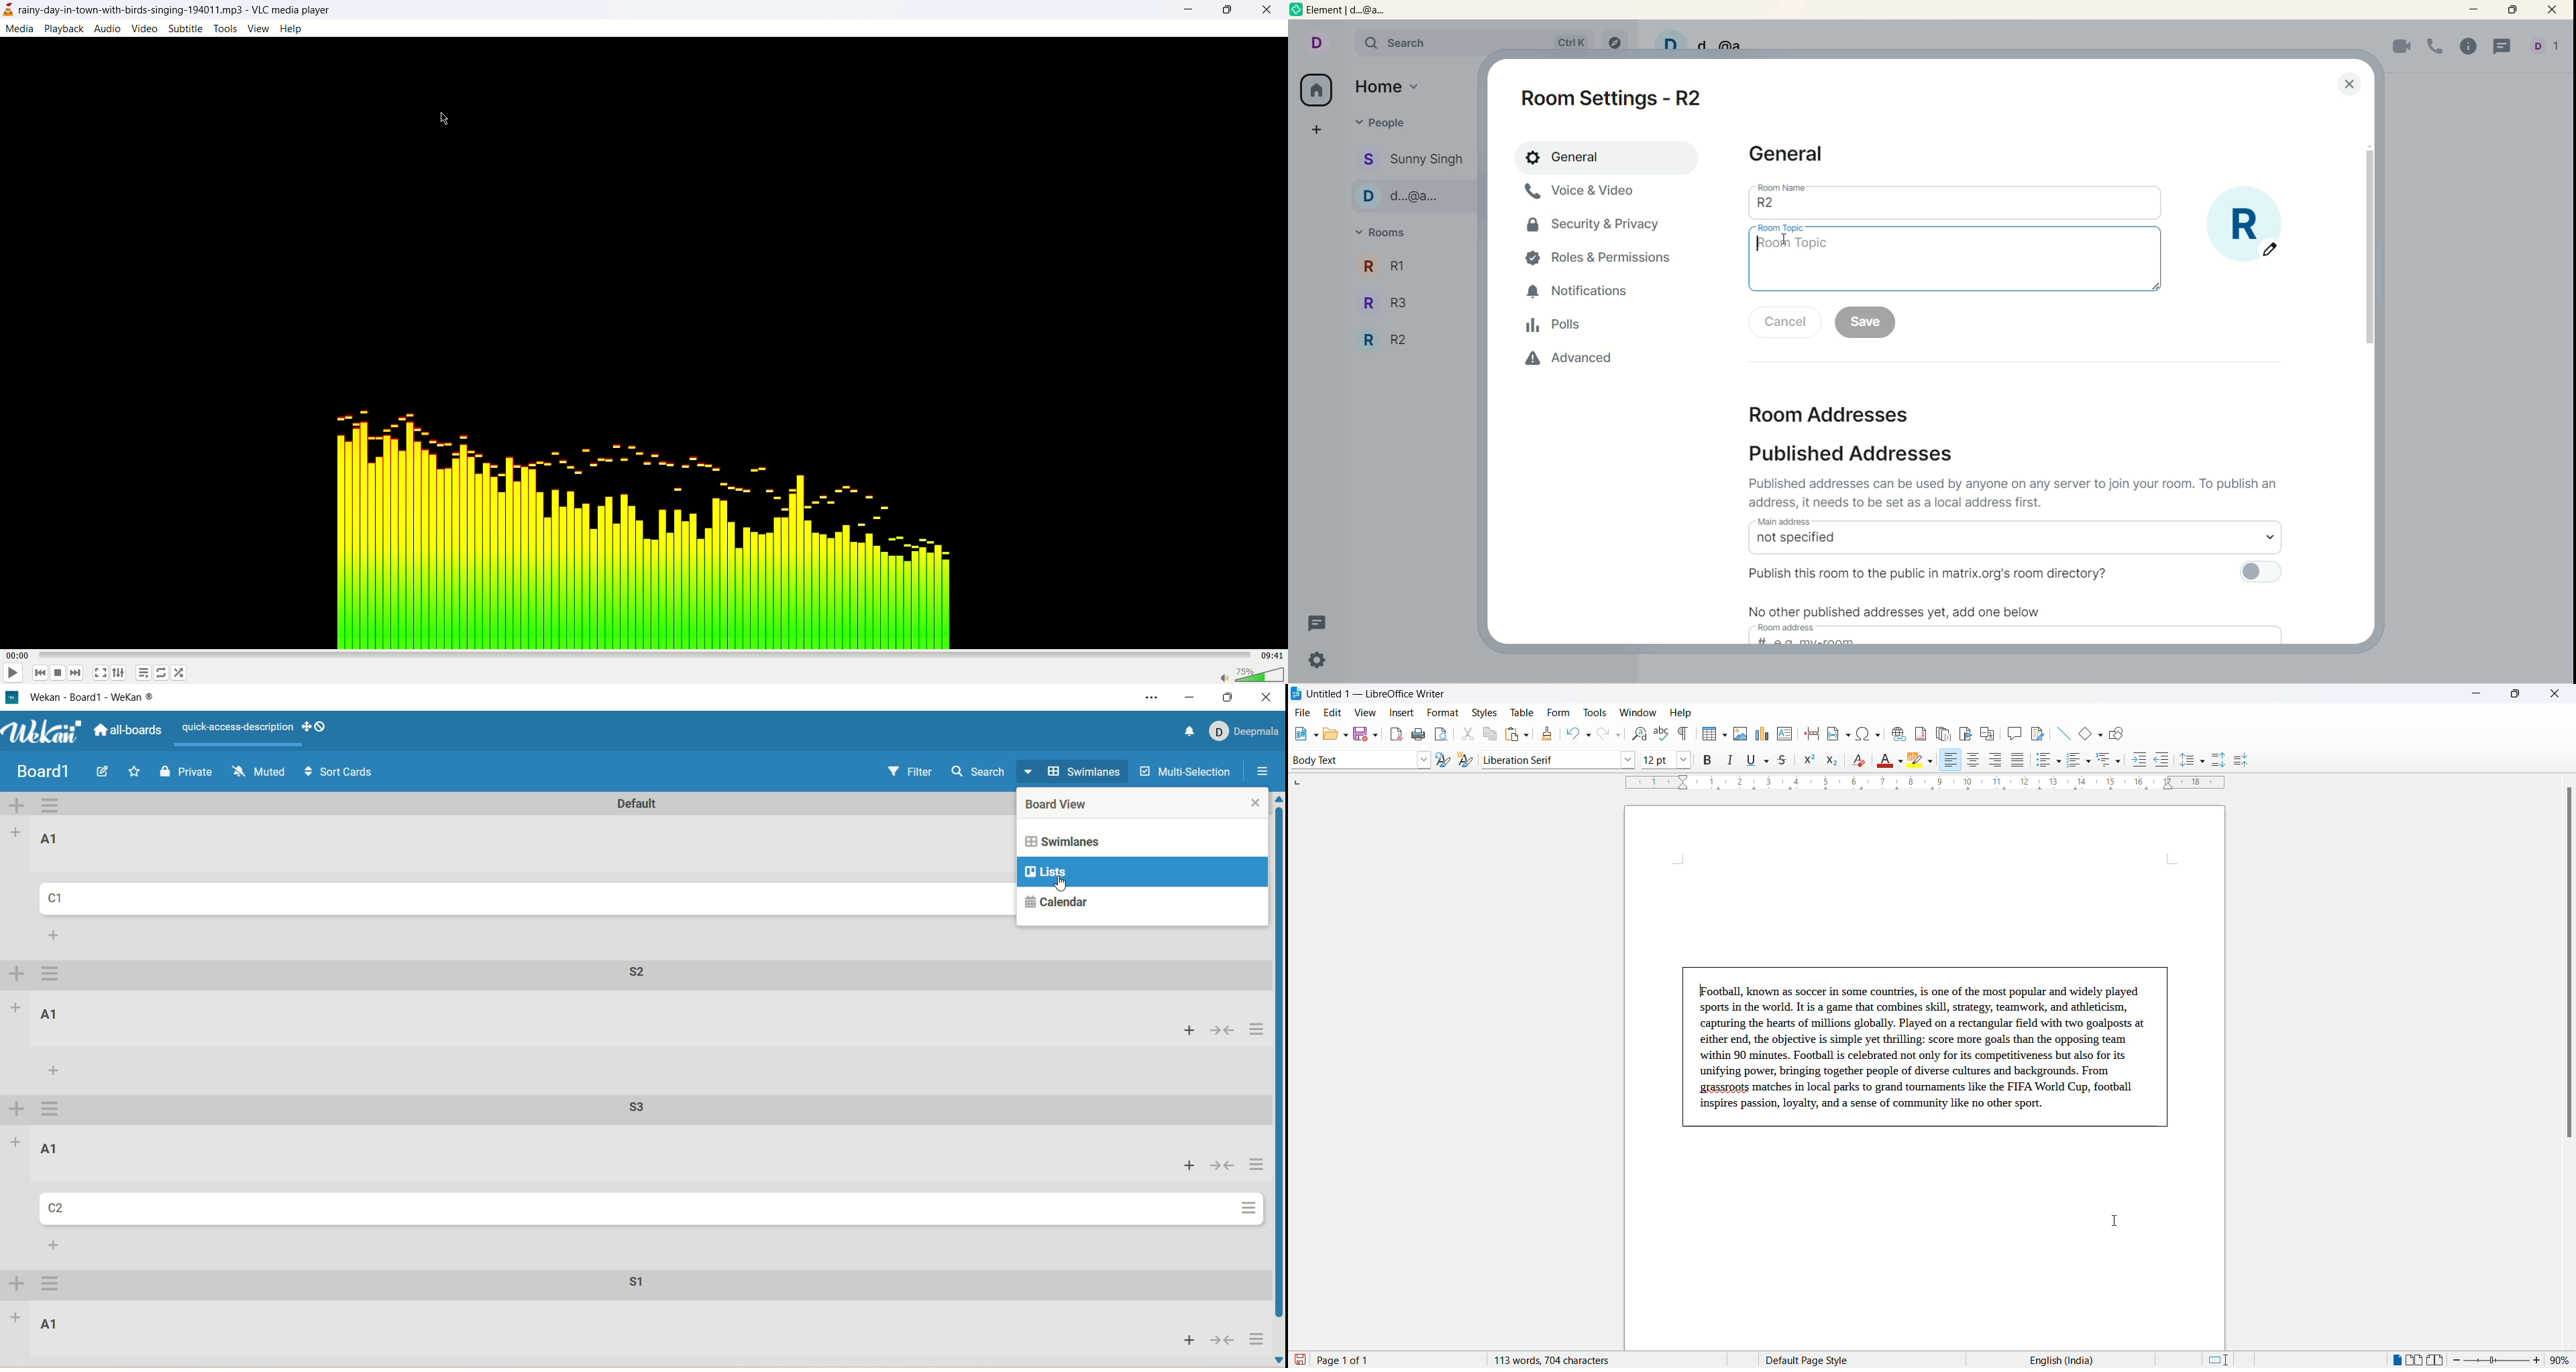  I want to click on published address, so click(1863, 453).